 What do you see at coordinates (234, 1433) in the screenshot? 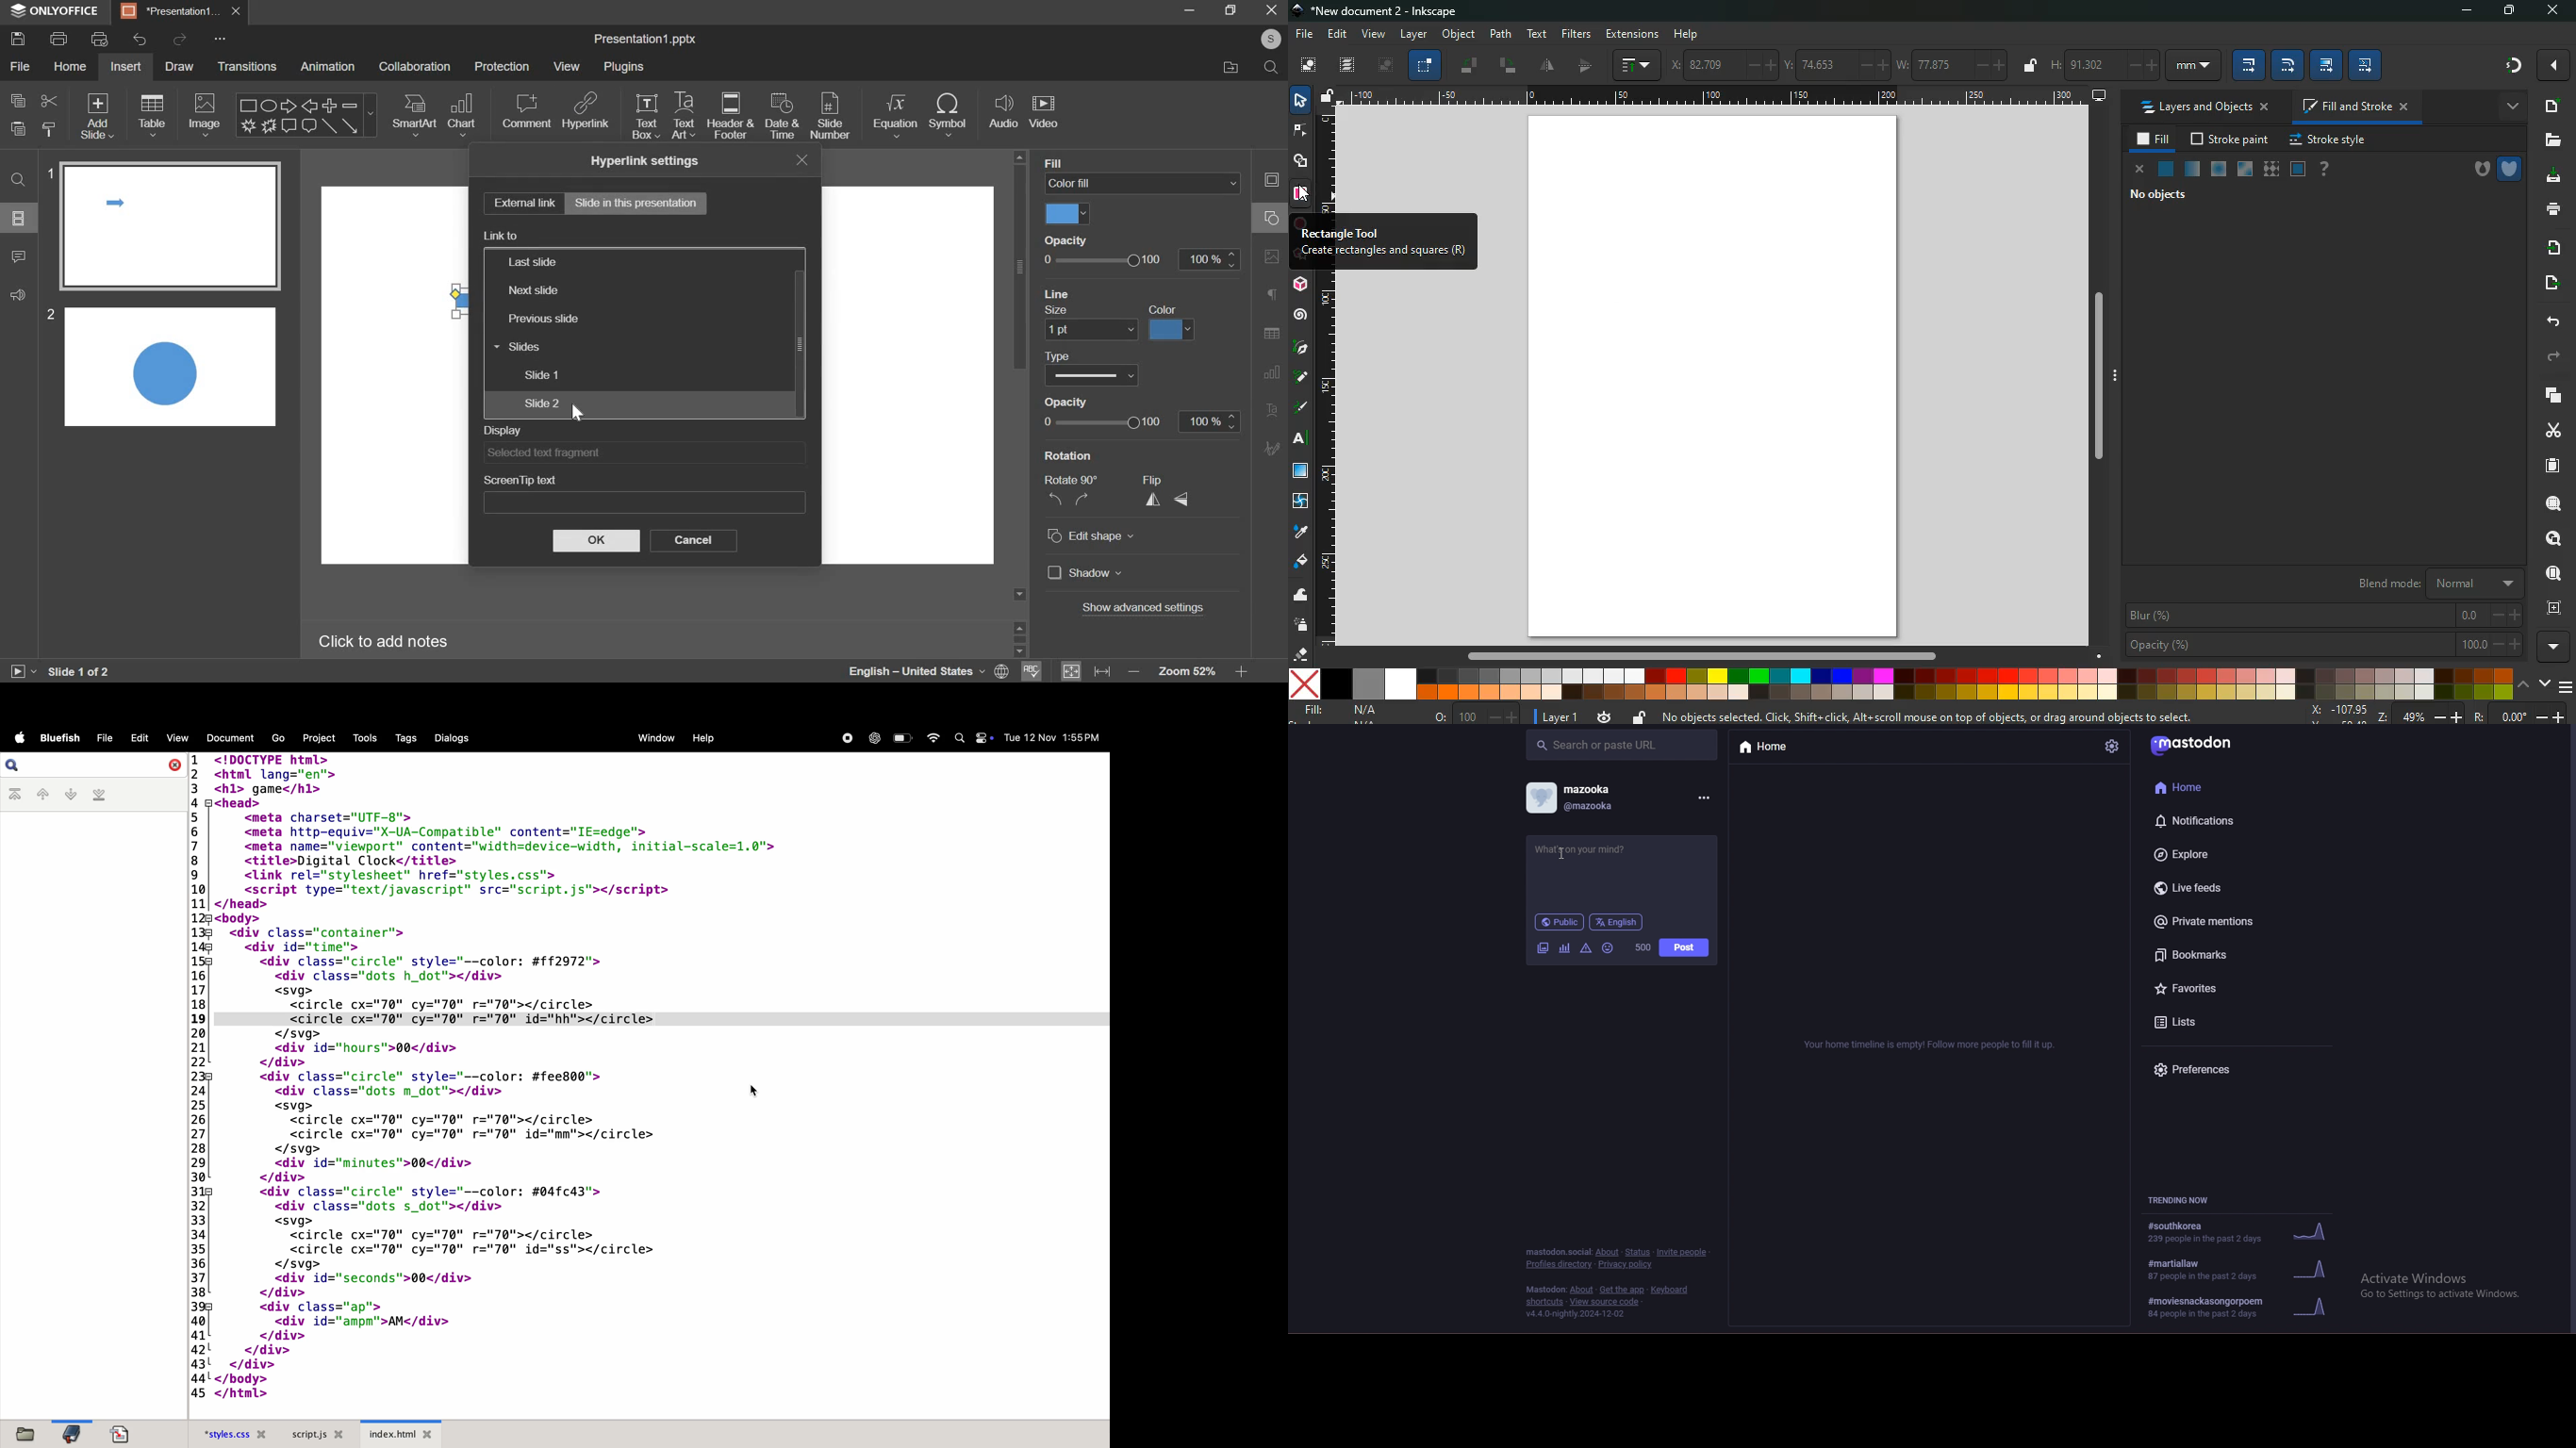
I see `style.css` at bounding box center [234, 1433].